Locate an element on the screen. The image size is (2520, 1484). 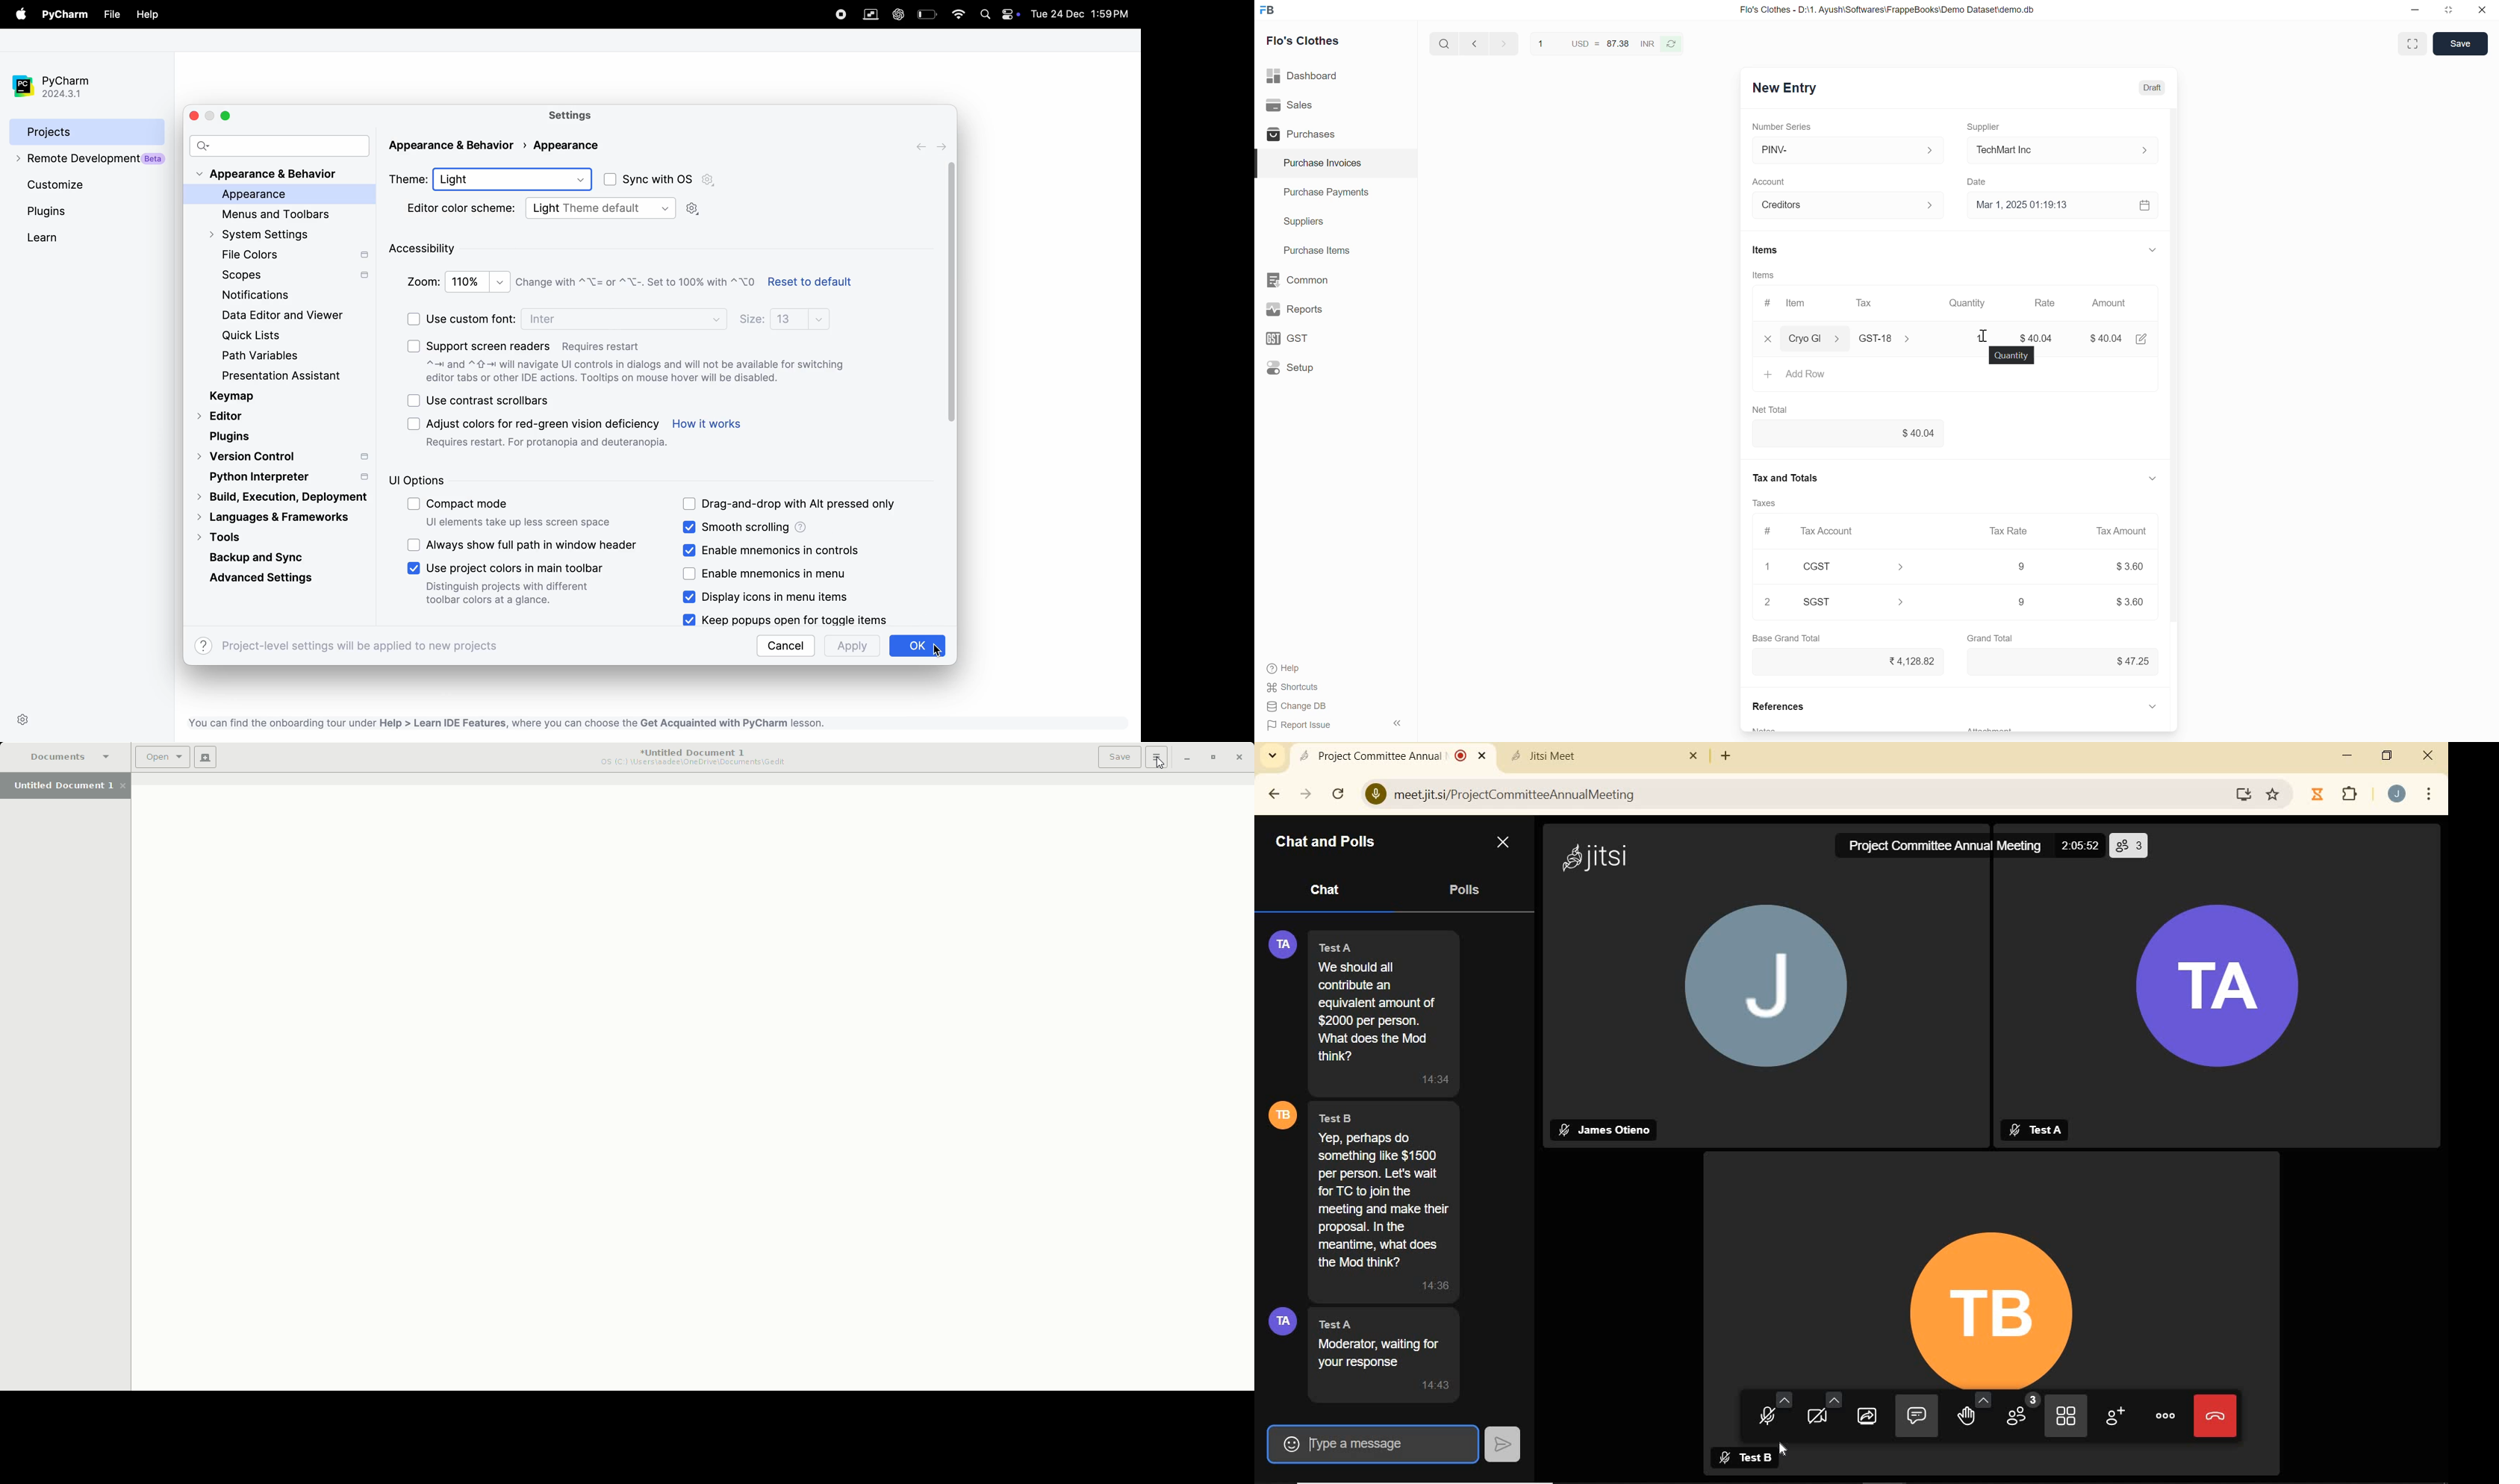
y Reports is located at coordinates (1294, 310).